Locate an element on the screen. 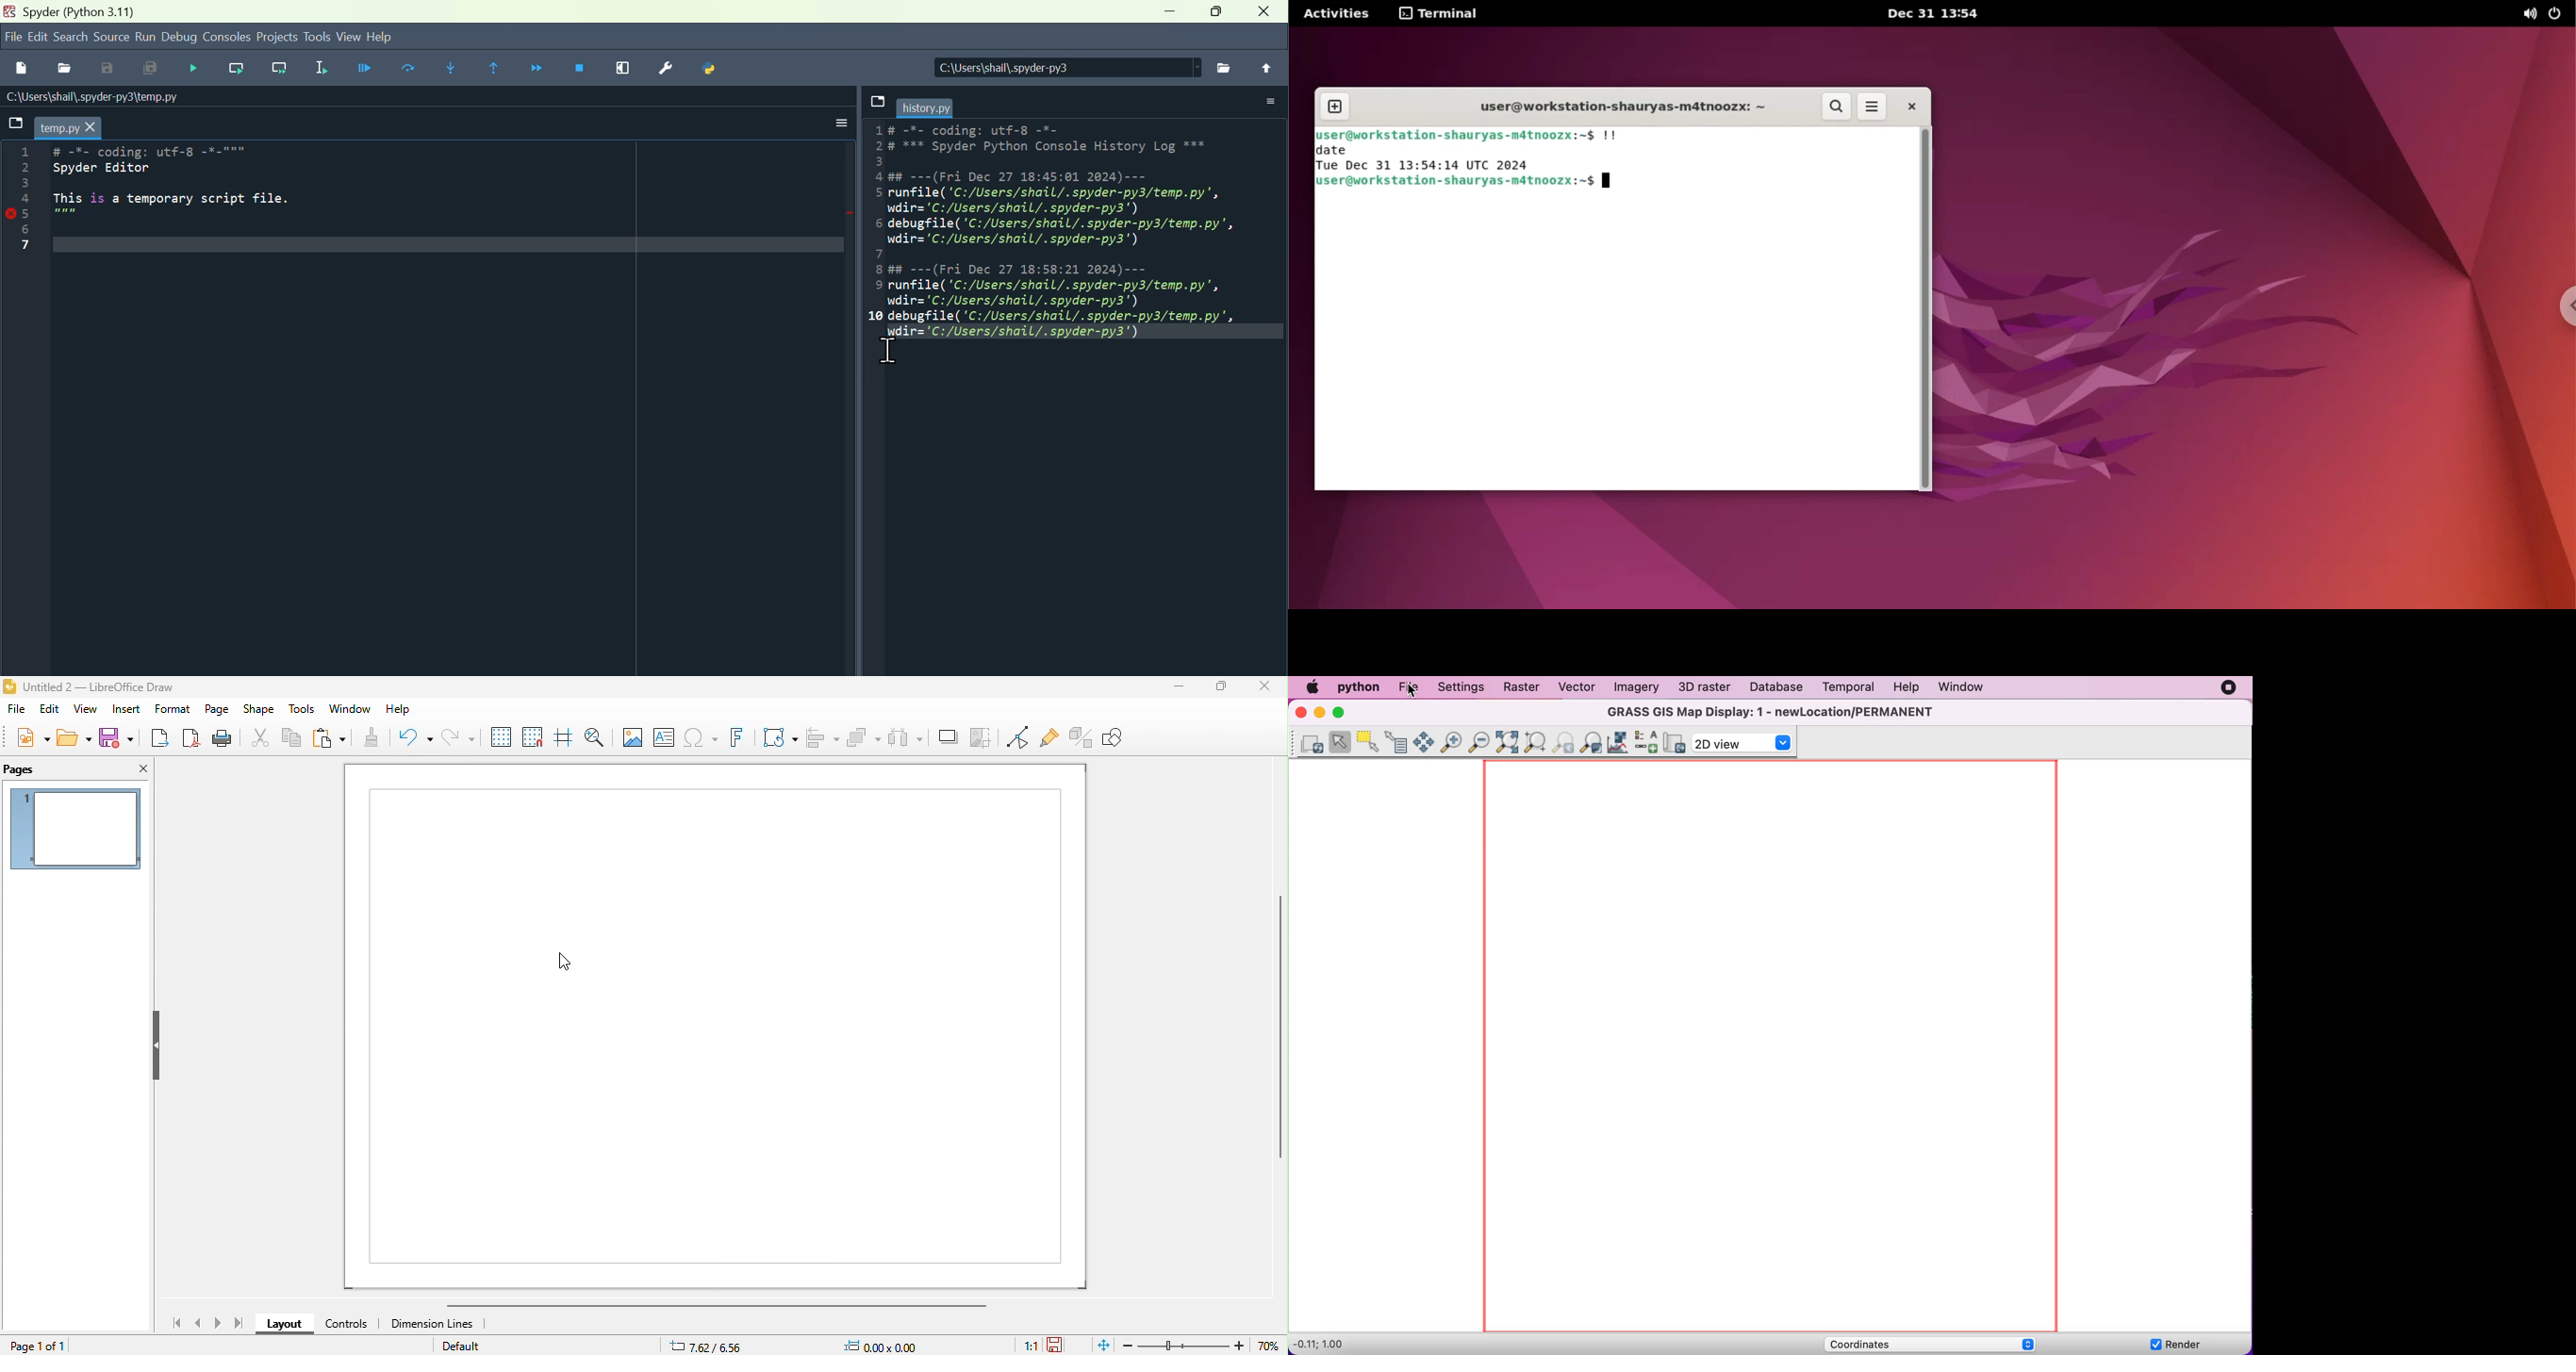  Cursor is located at coordinates (887, 353).